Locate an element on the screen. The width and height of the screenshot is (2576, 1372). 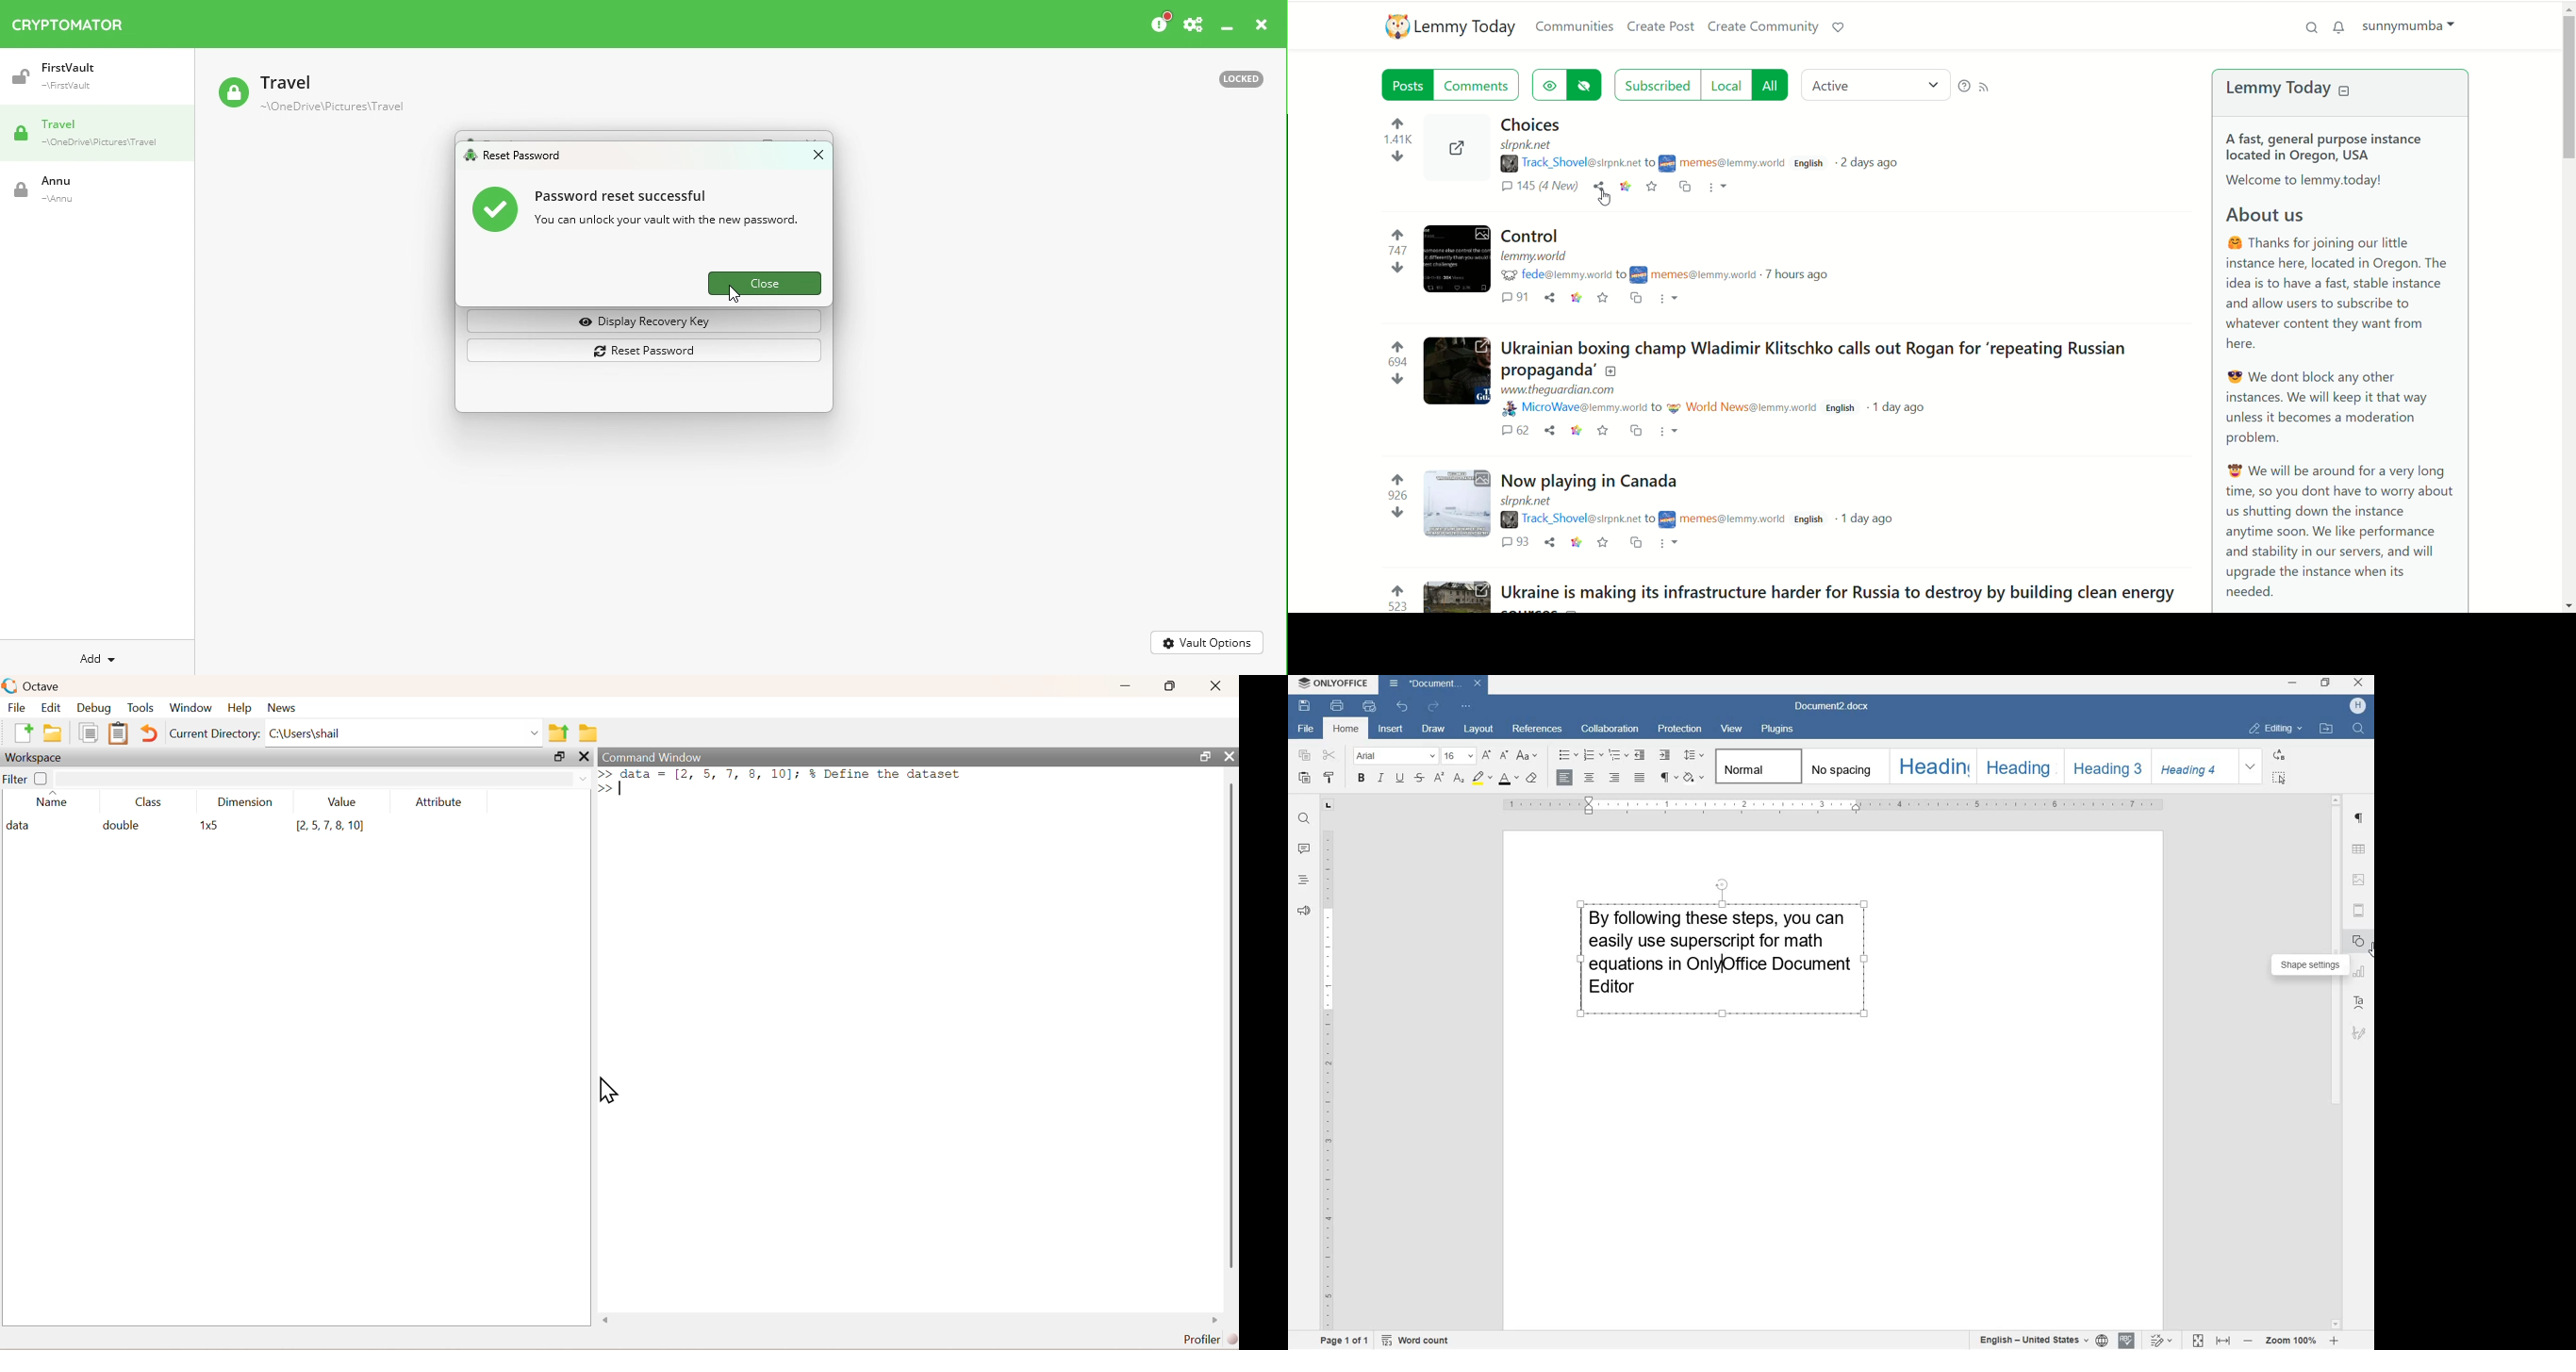
>>data = [2, 5, 7, 8, 10]; % Define the dataset>> is located at coordinates (781, 781).